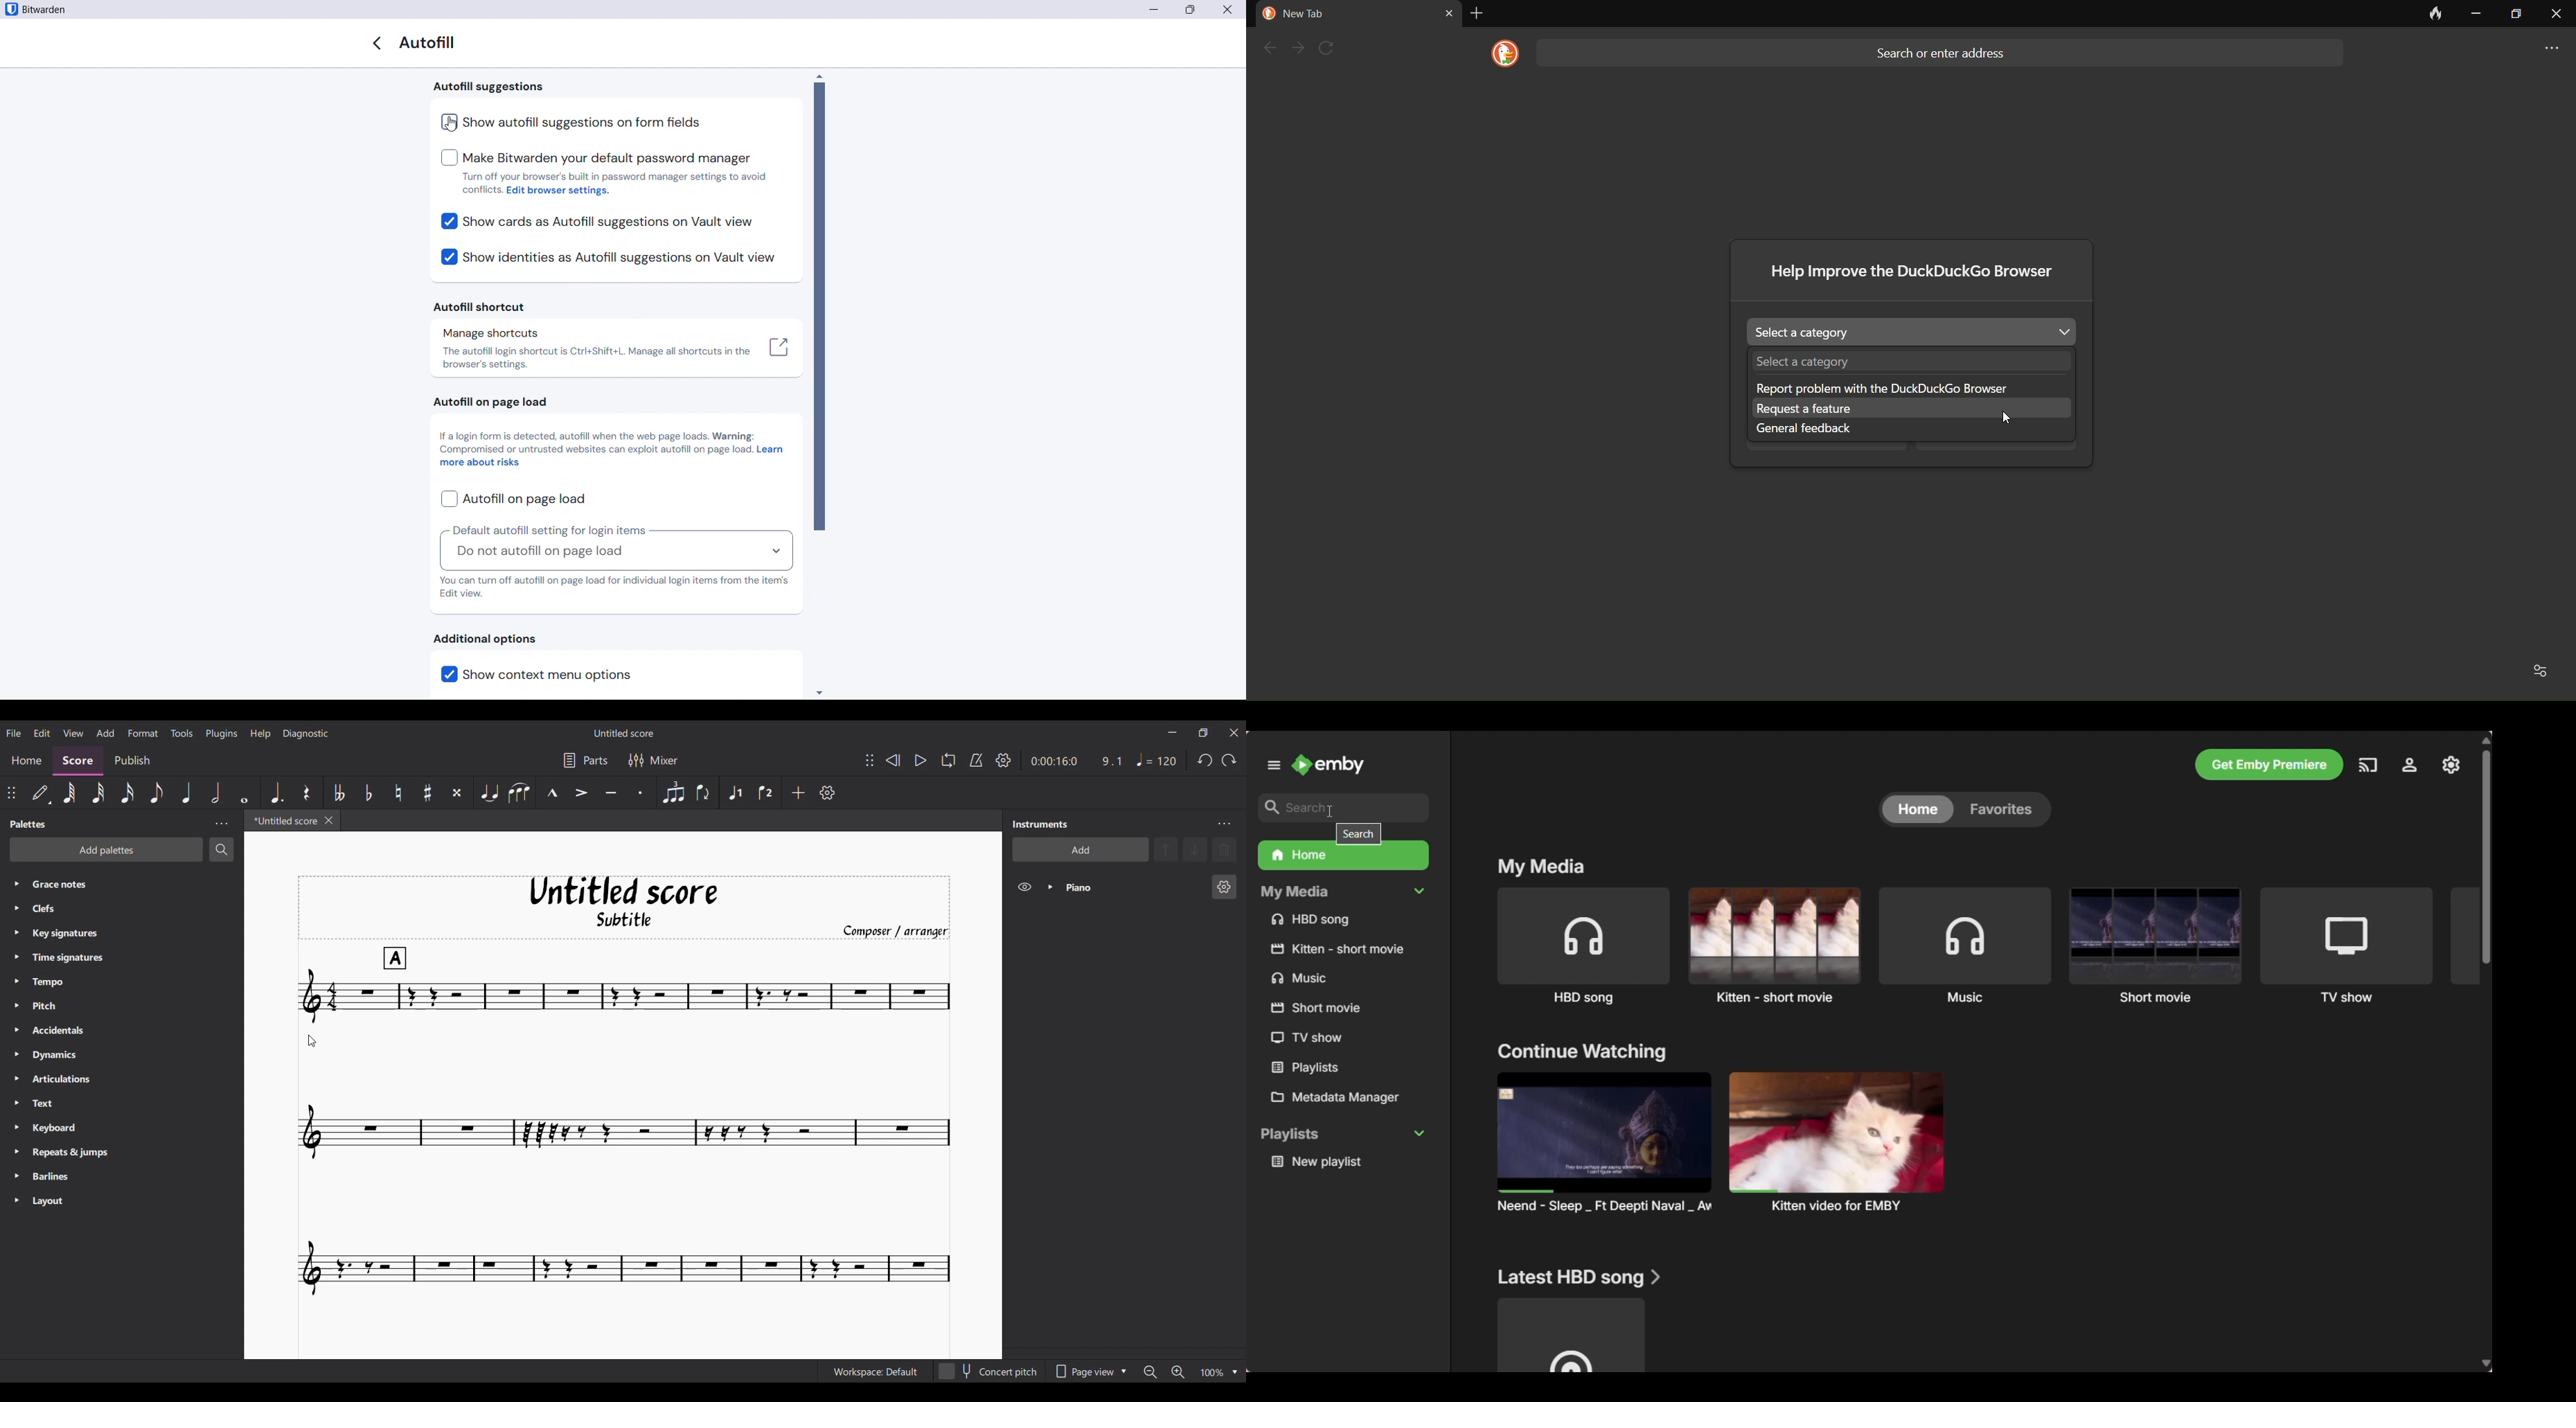  Describe the element at coordinates (819, 75) in the screenshot. I see `Scroll up` at that location.